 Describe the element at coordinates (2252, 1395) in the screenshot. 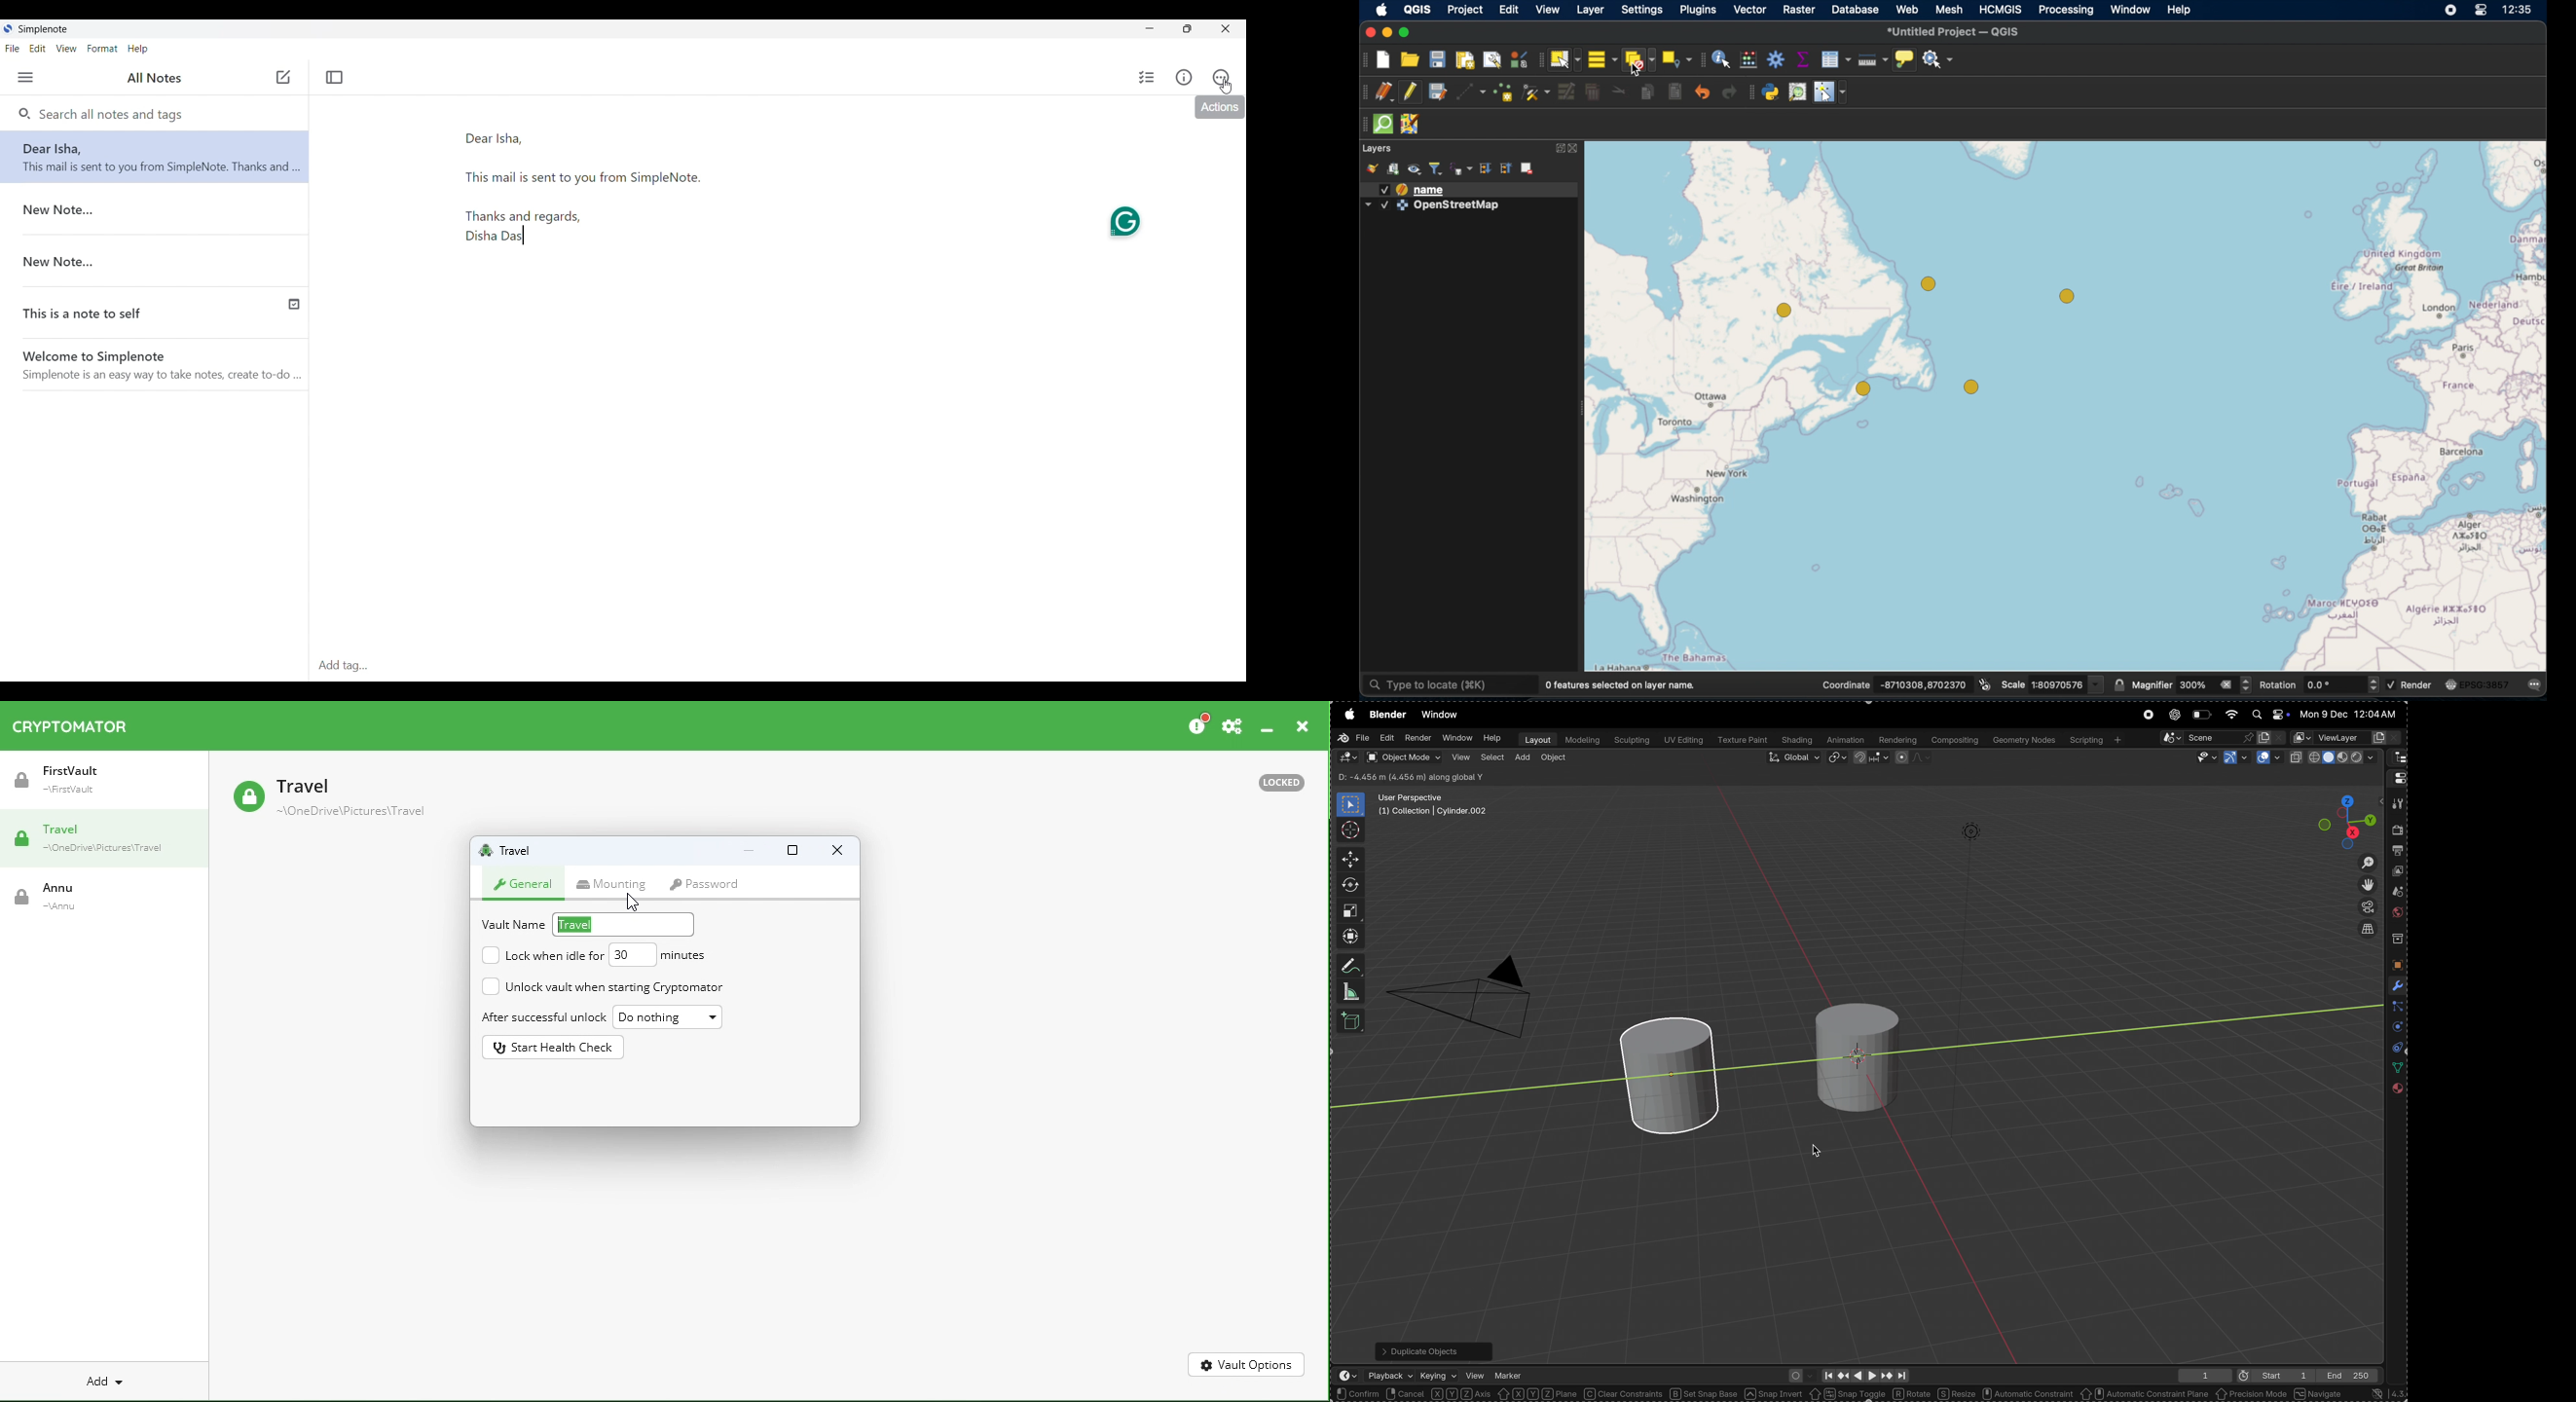

I see `precision mode` at that location.